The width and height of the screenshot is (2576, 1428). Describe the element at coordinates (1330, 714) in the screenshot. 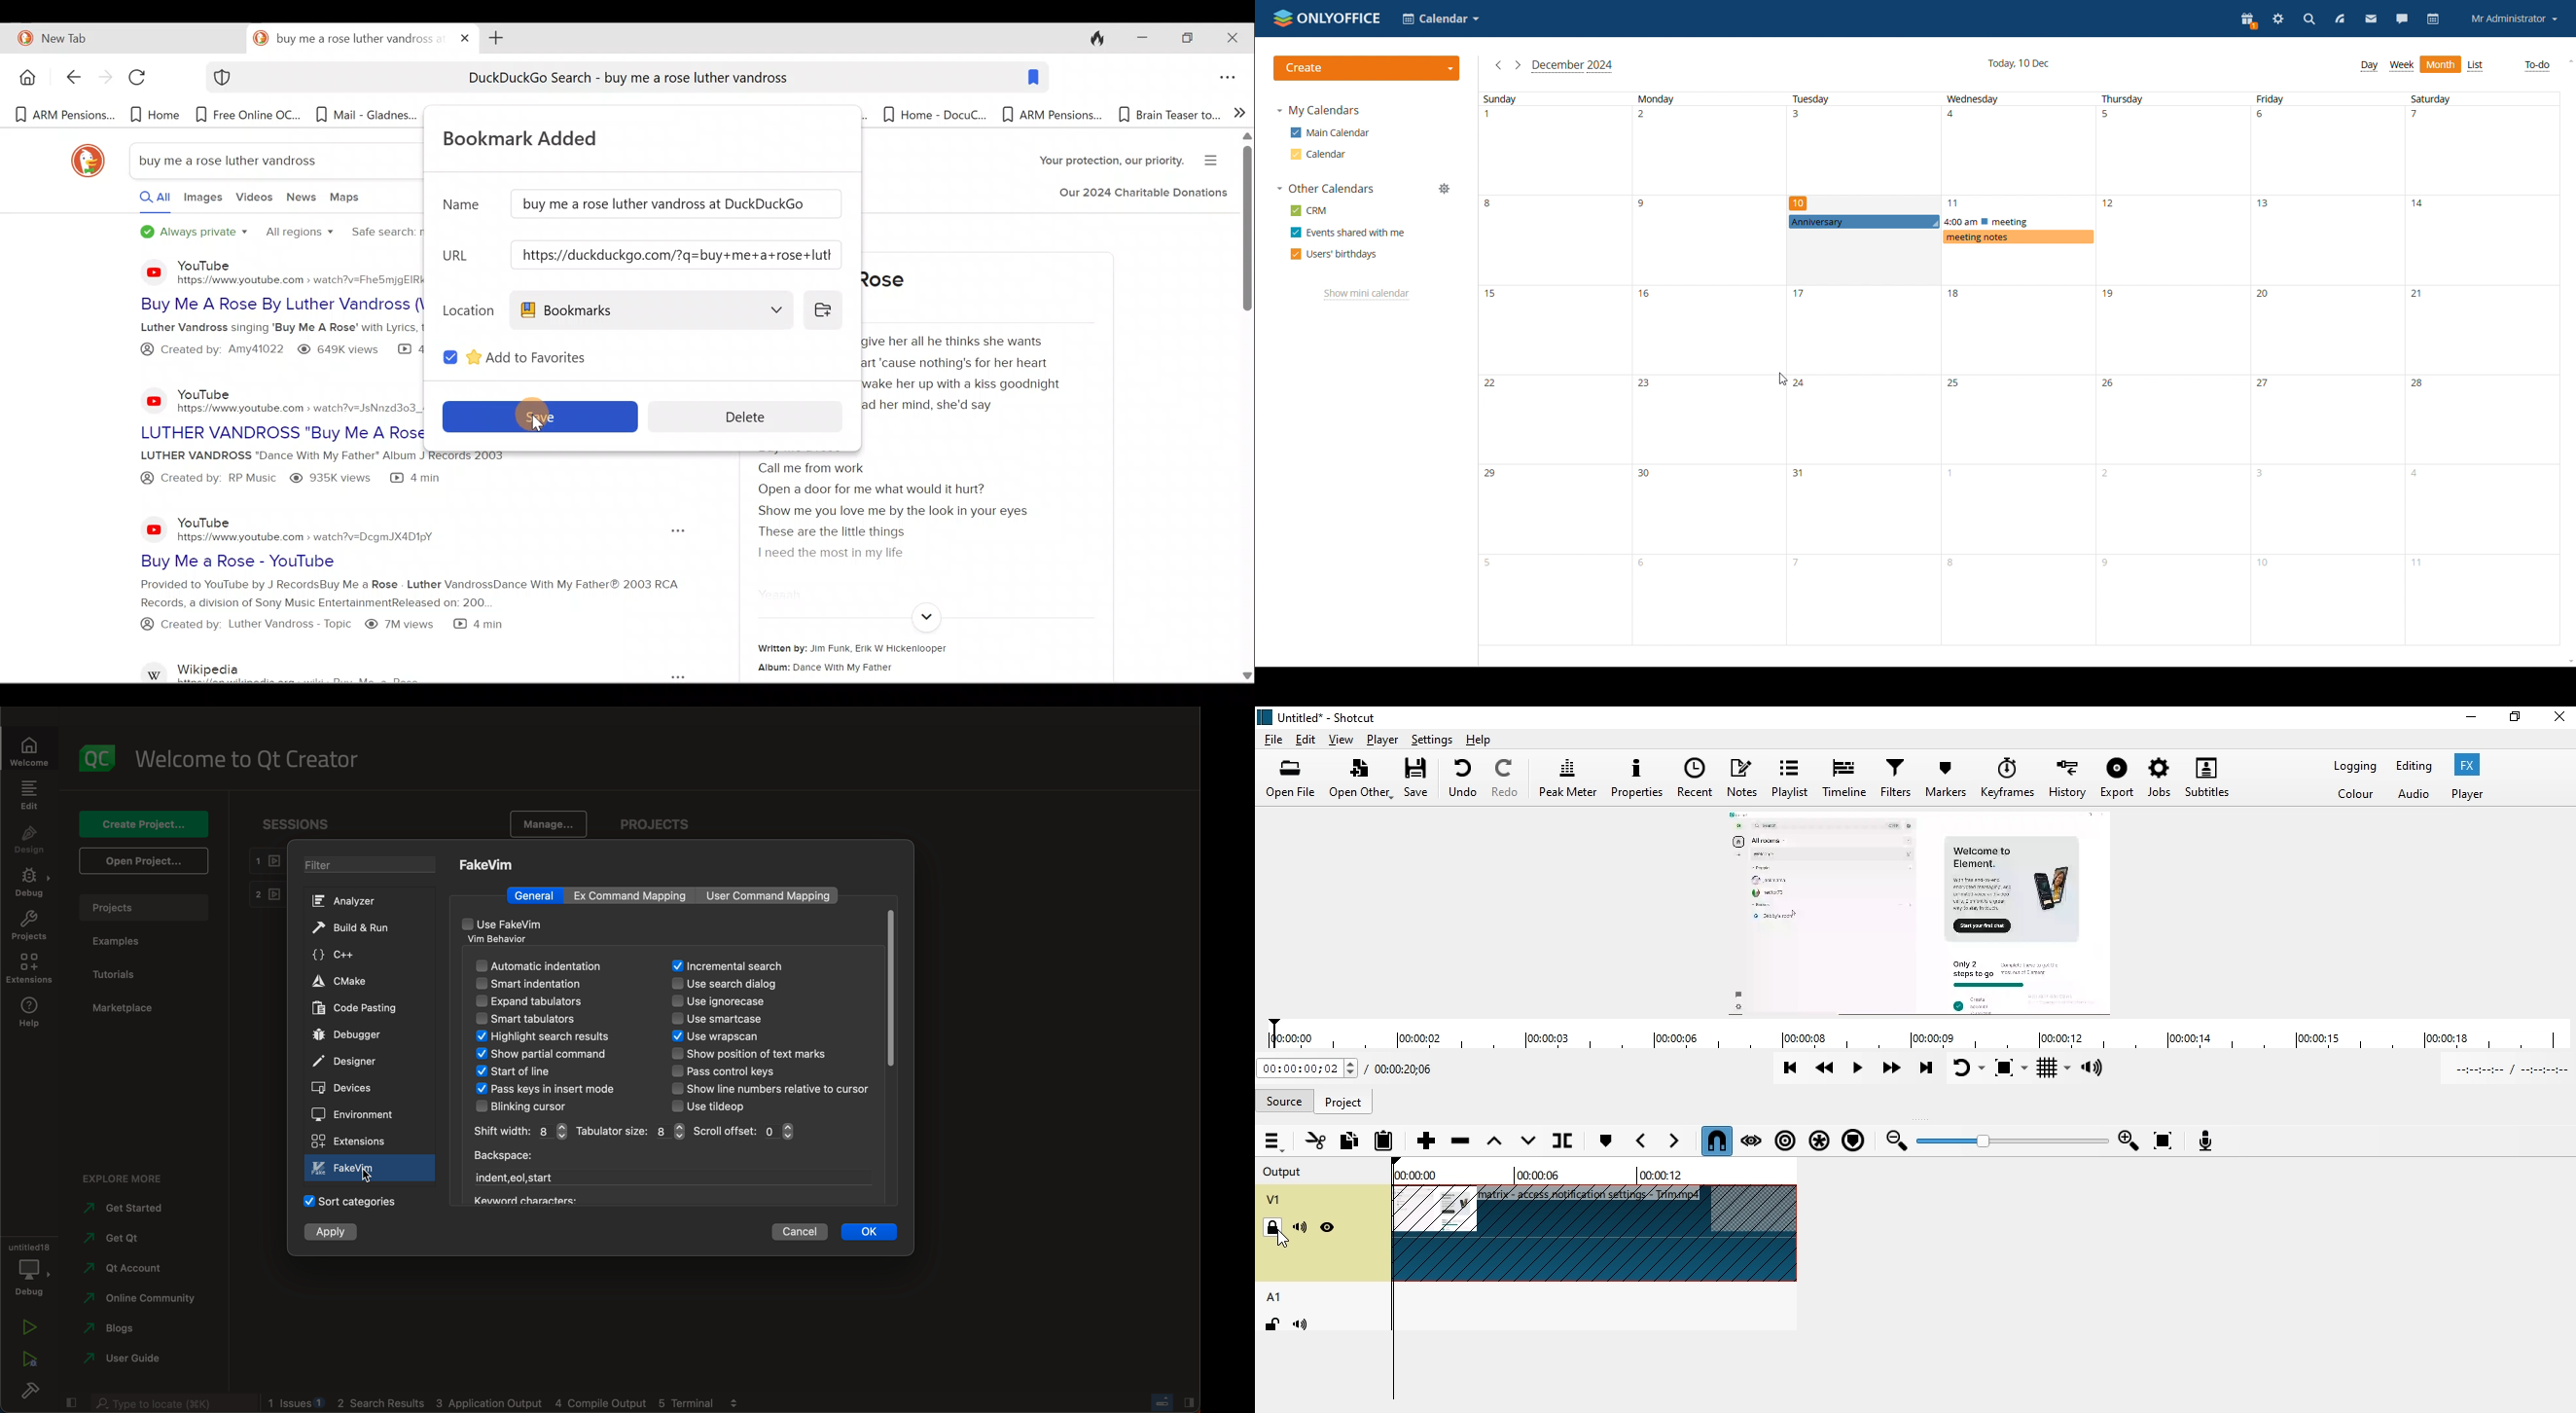

I see `shotcut` at that location.